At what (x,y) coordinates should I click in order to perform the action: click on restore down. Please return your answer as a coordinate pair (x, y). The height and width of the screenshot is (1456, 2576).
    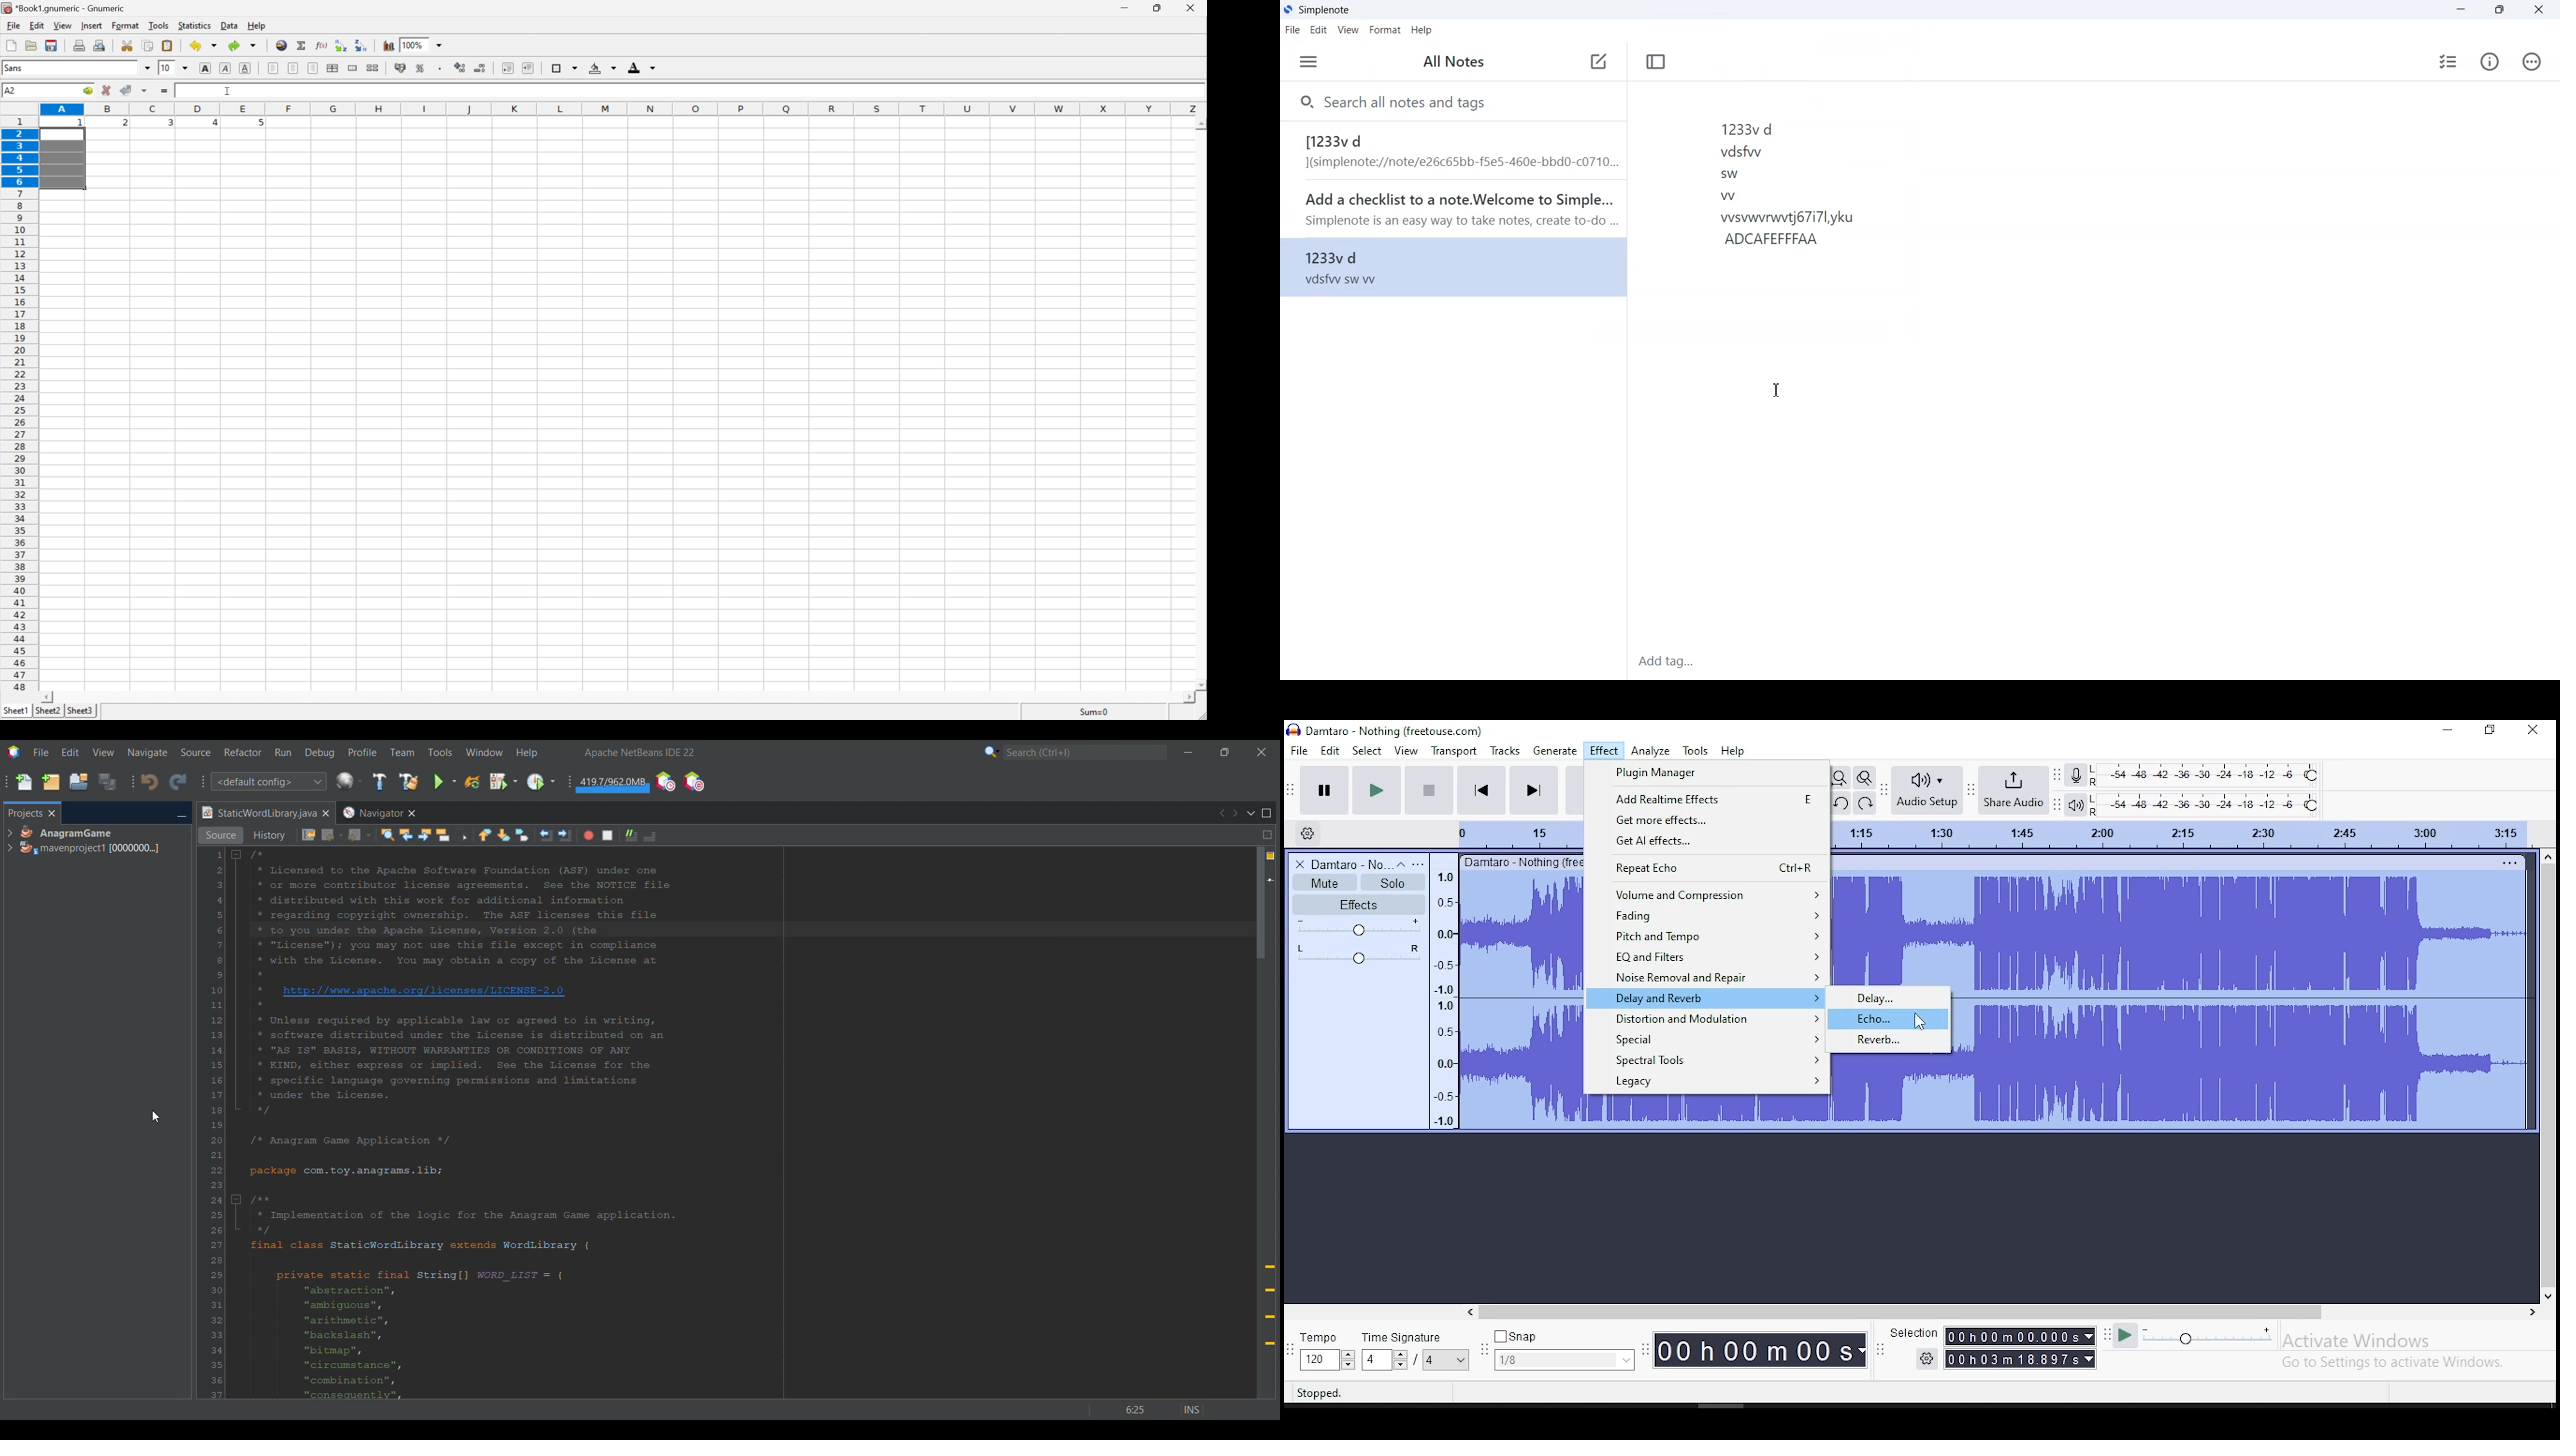
    Looking at the image, I should click on (1161, 7).